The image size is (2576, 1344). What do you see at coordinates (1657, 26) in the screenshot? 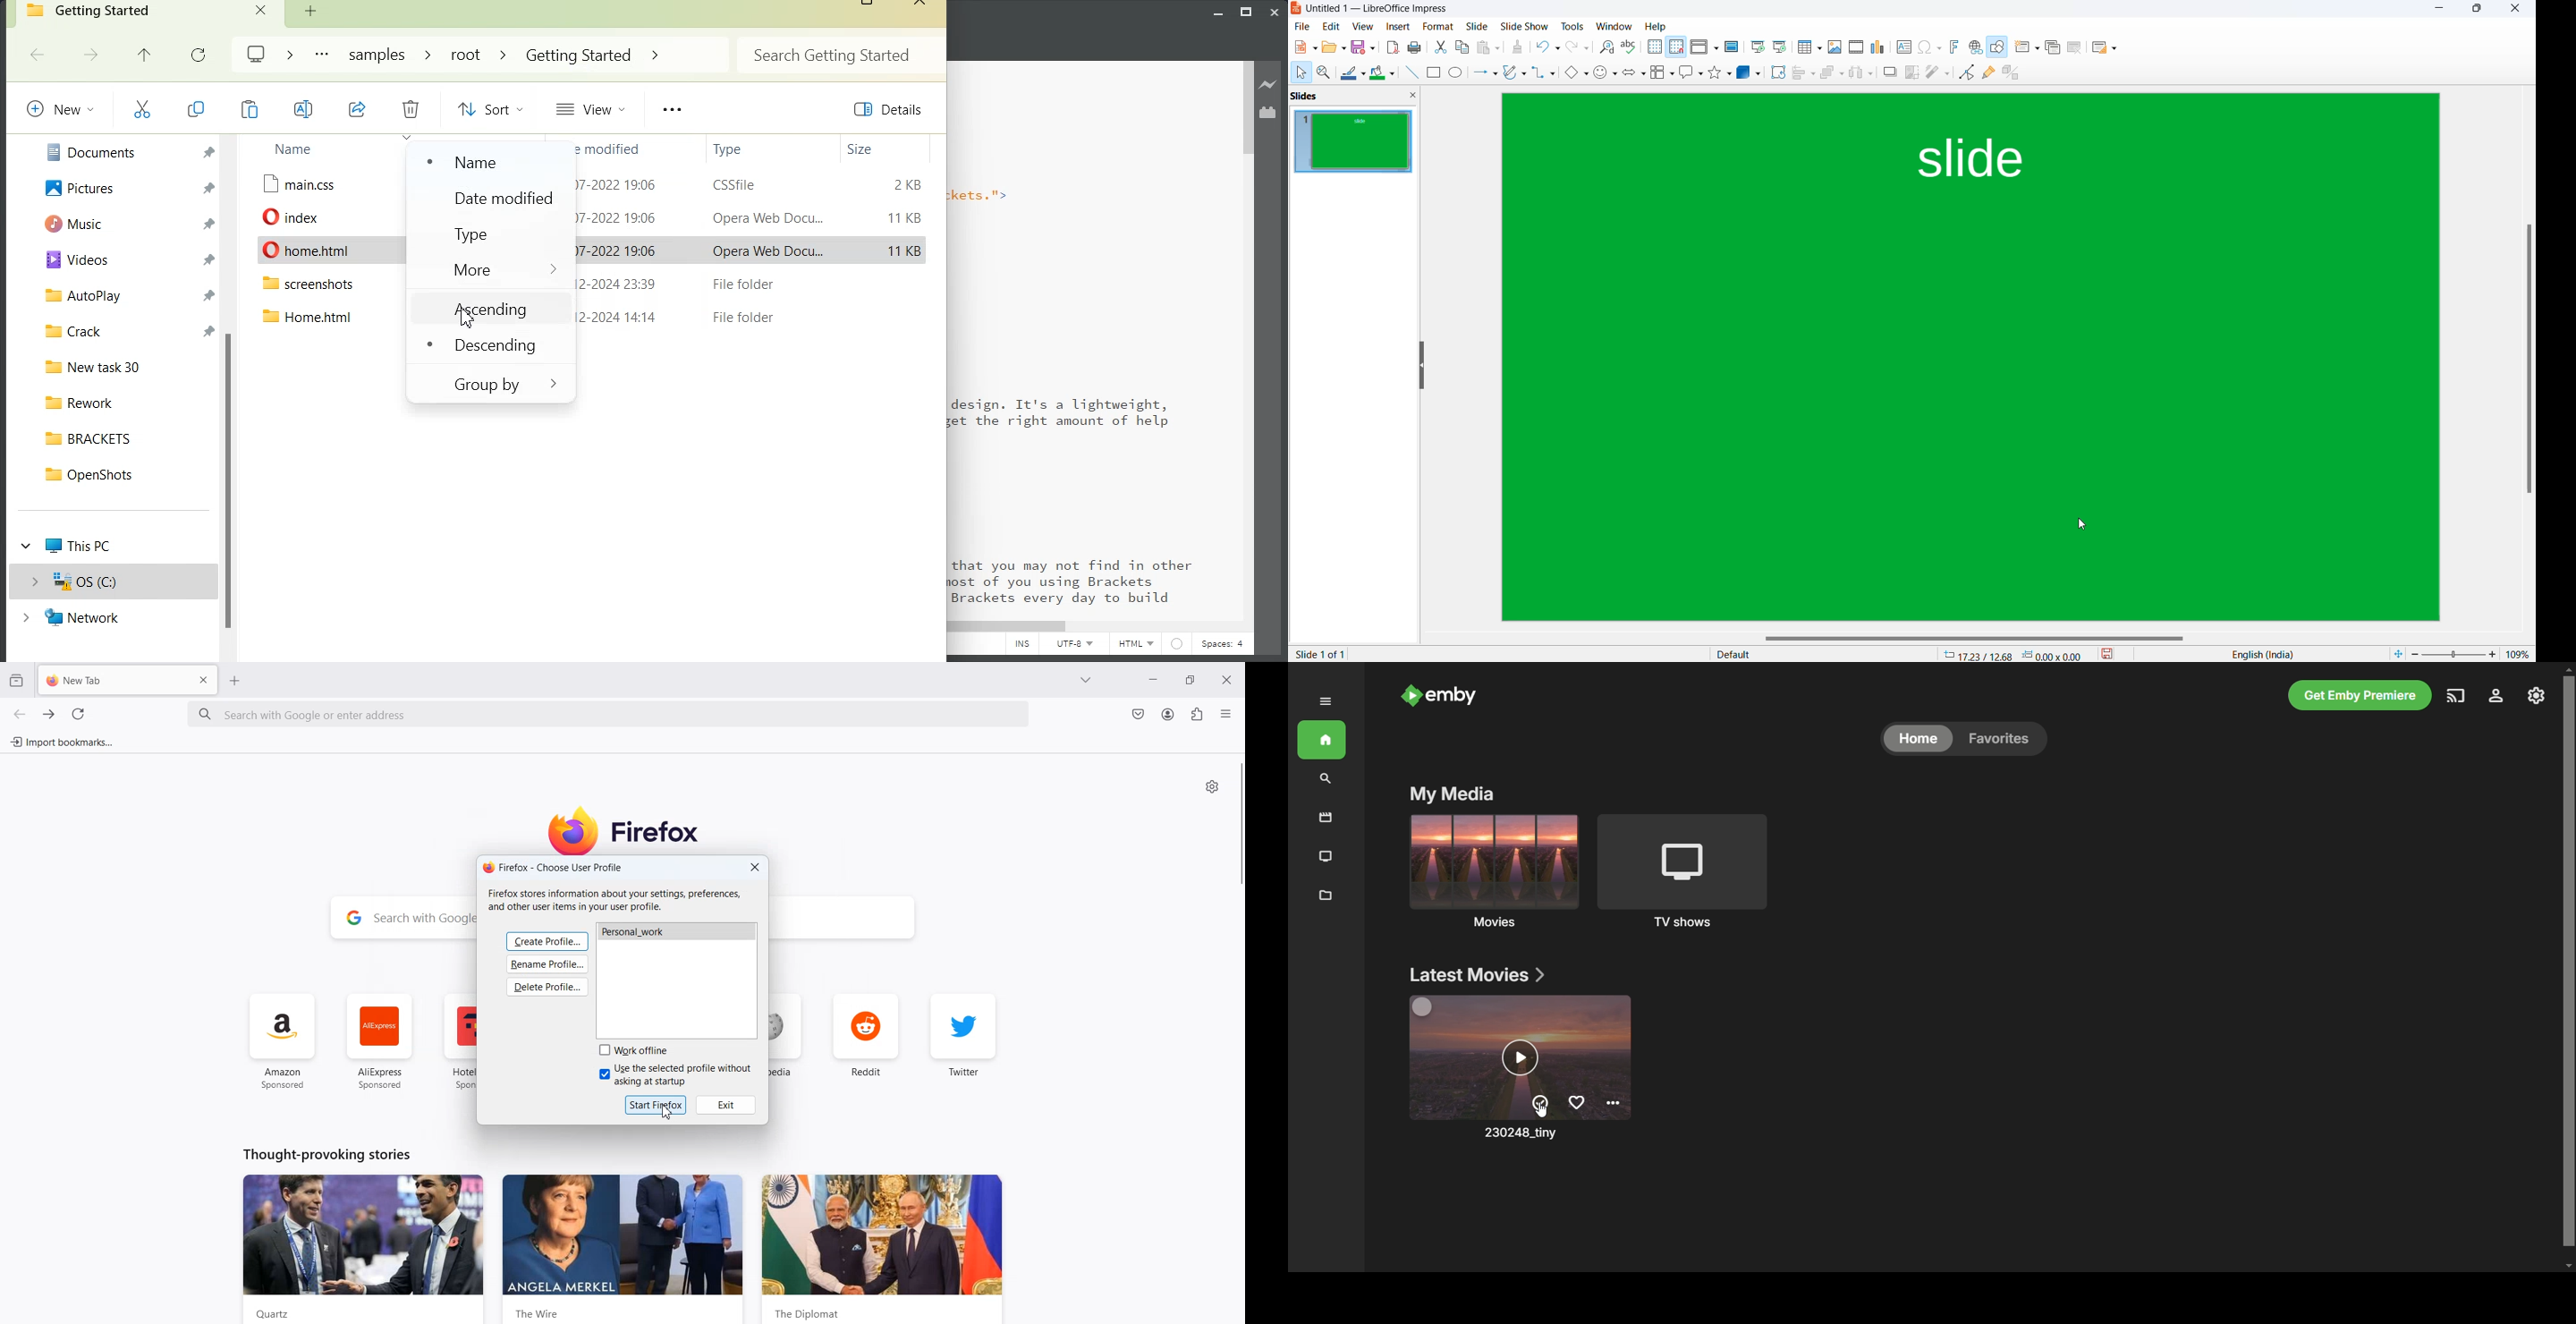
I see `Help` at bounding box center [1657, 26].